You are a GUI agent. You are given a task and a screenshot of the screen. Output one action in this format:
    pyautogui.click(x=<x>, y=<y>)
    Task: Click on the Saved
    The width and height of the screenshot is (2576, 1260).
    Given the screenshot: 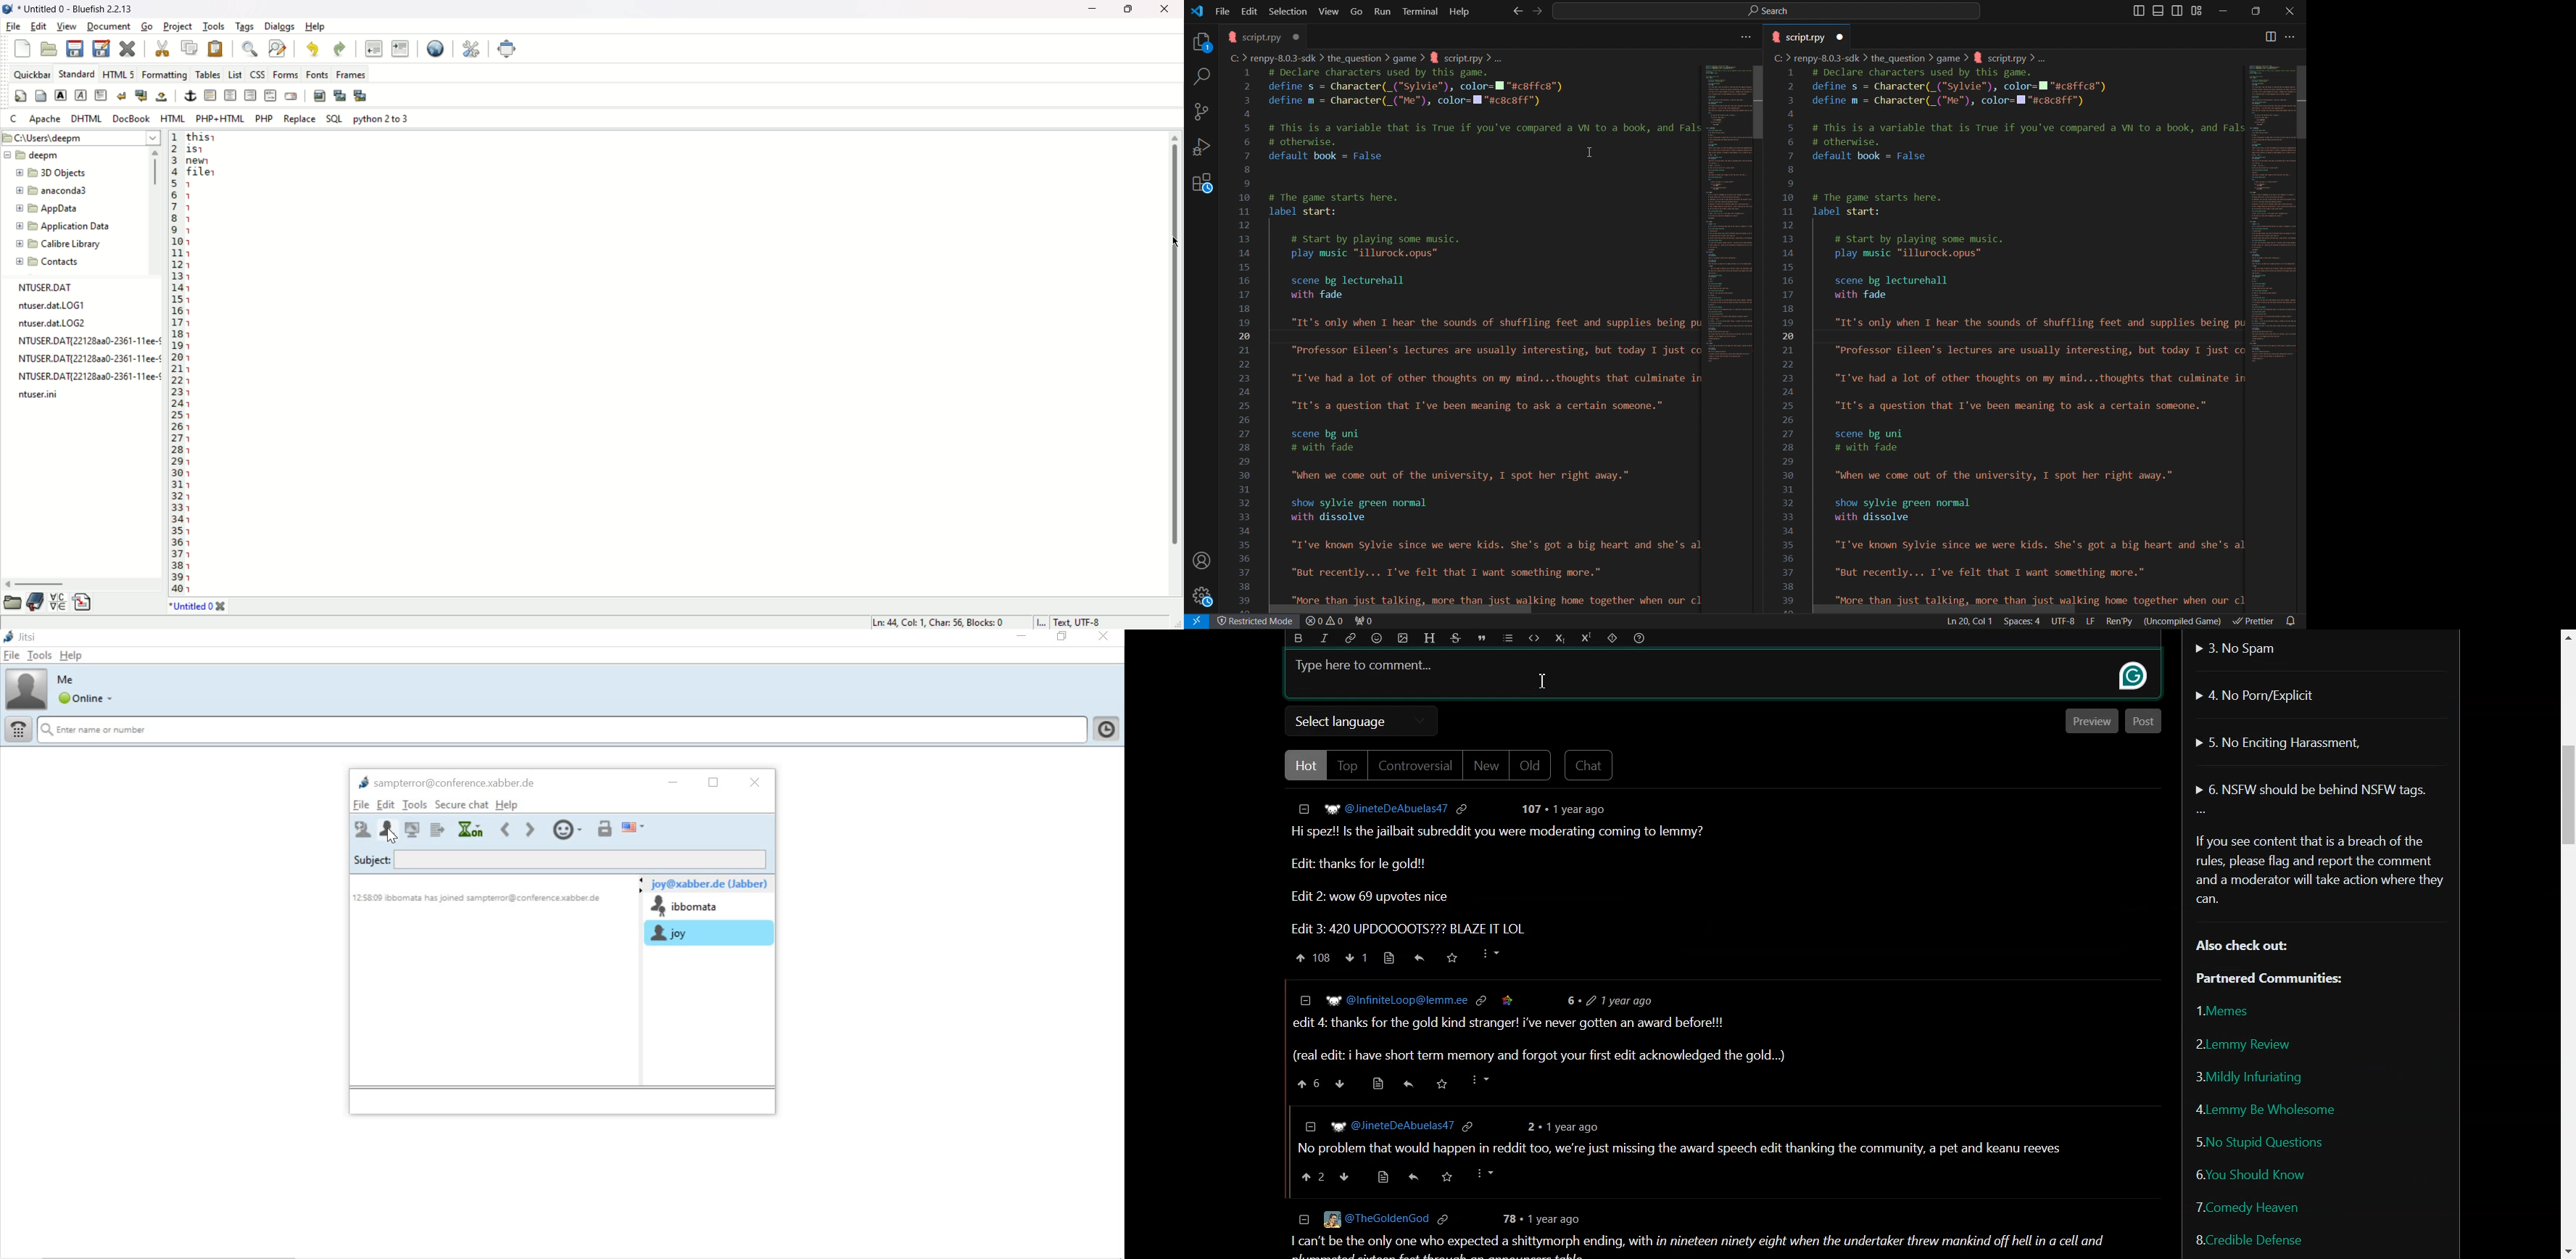 What is the action you would take?
    pyautogui.click(x=1454, y=958)
    